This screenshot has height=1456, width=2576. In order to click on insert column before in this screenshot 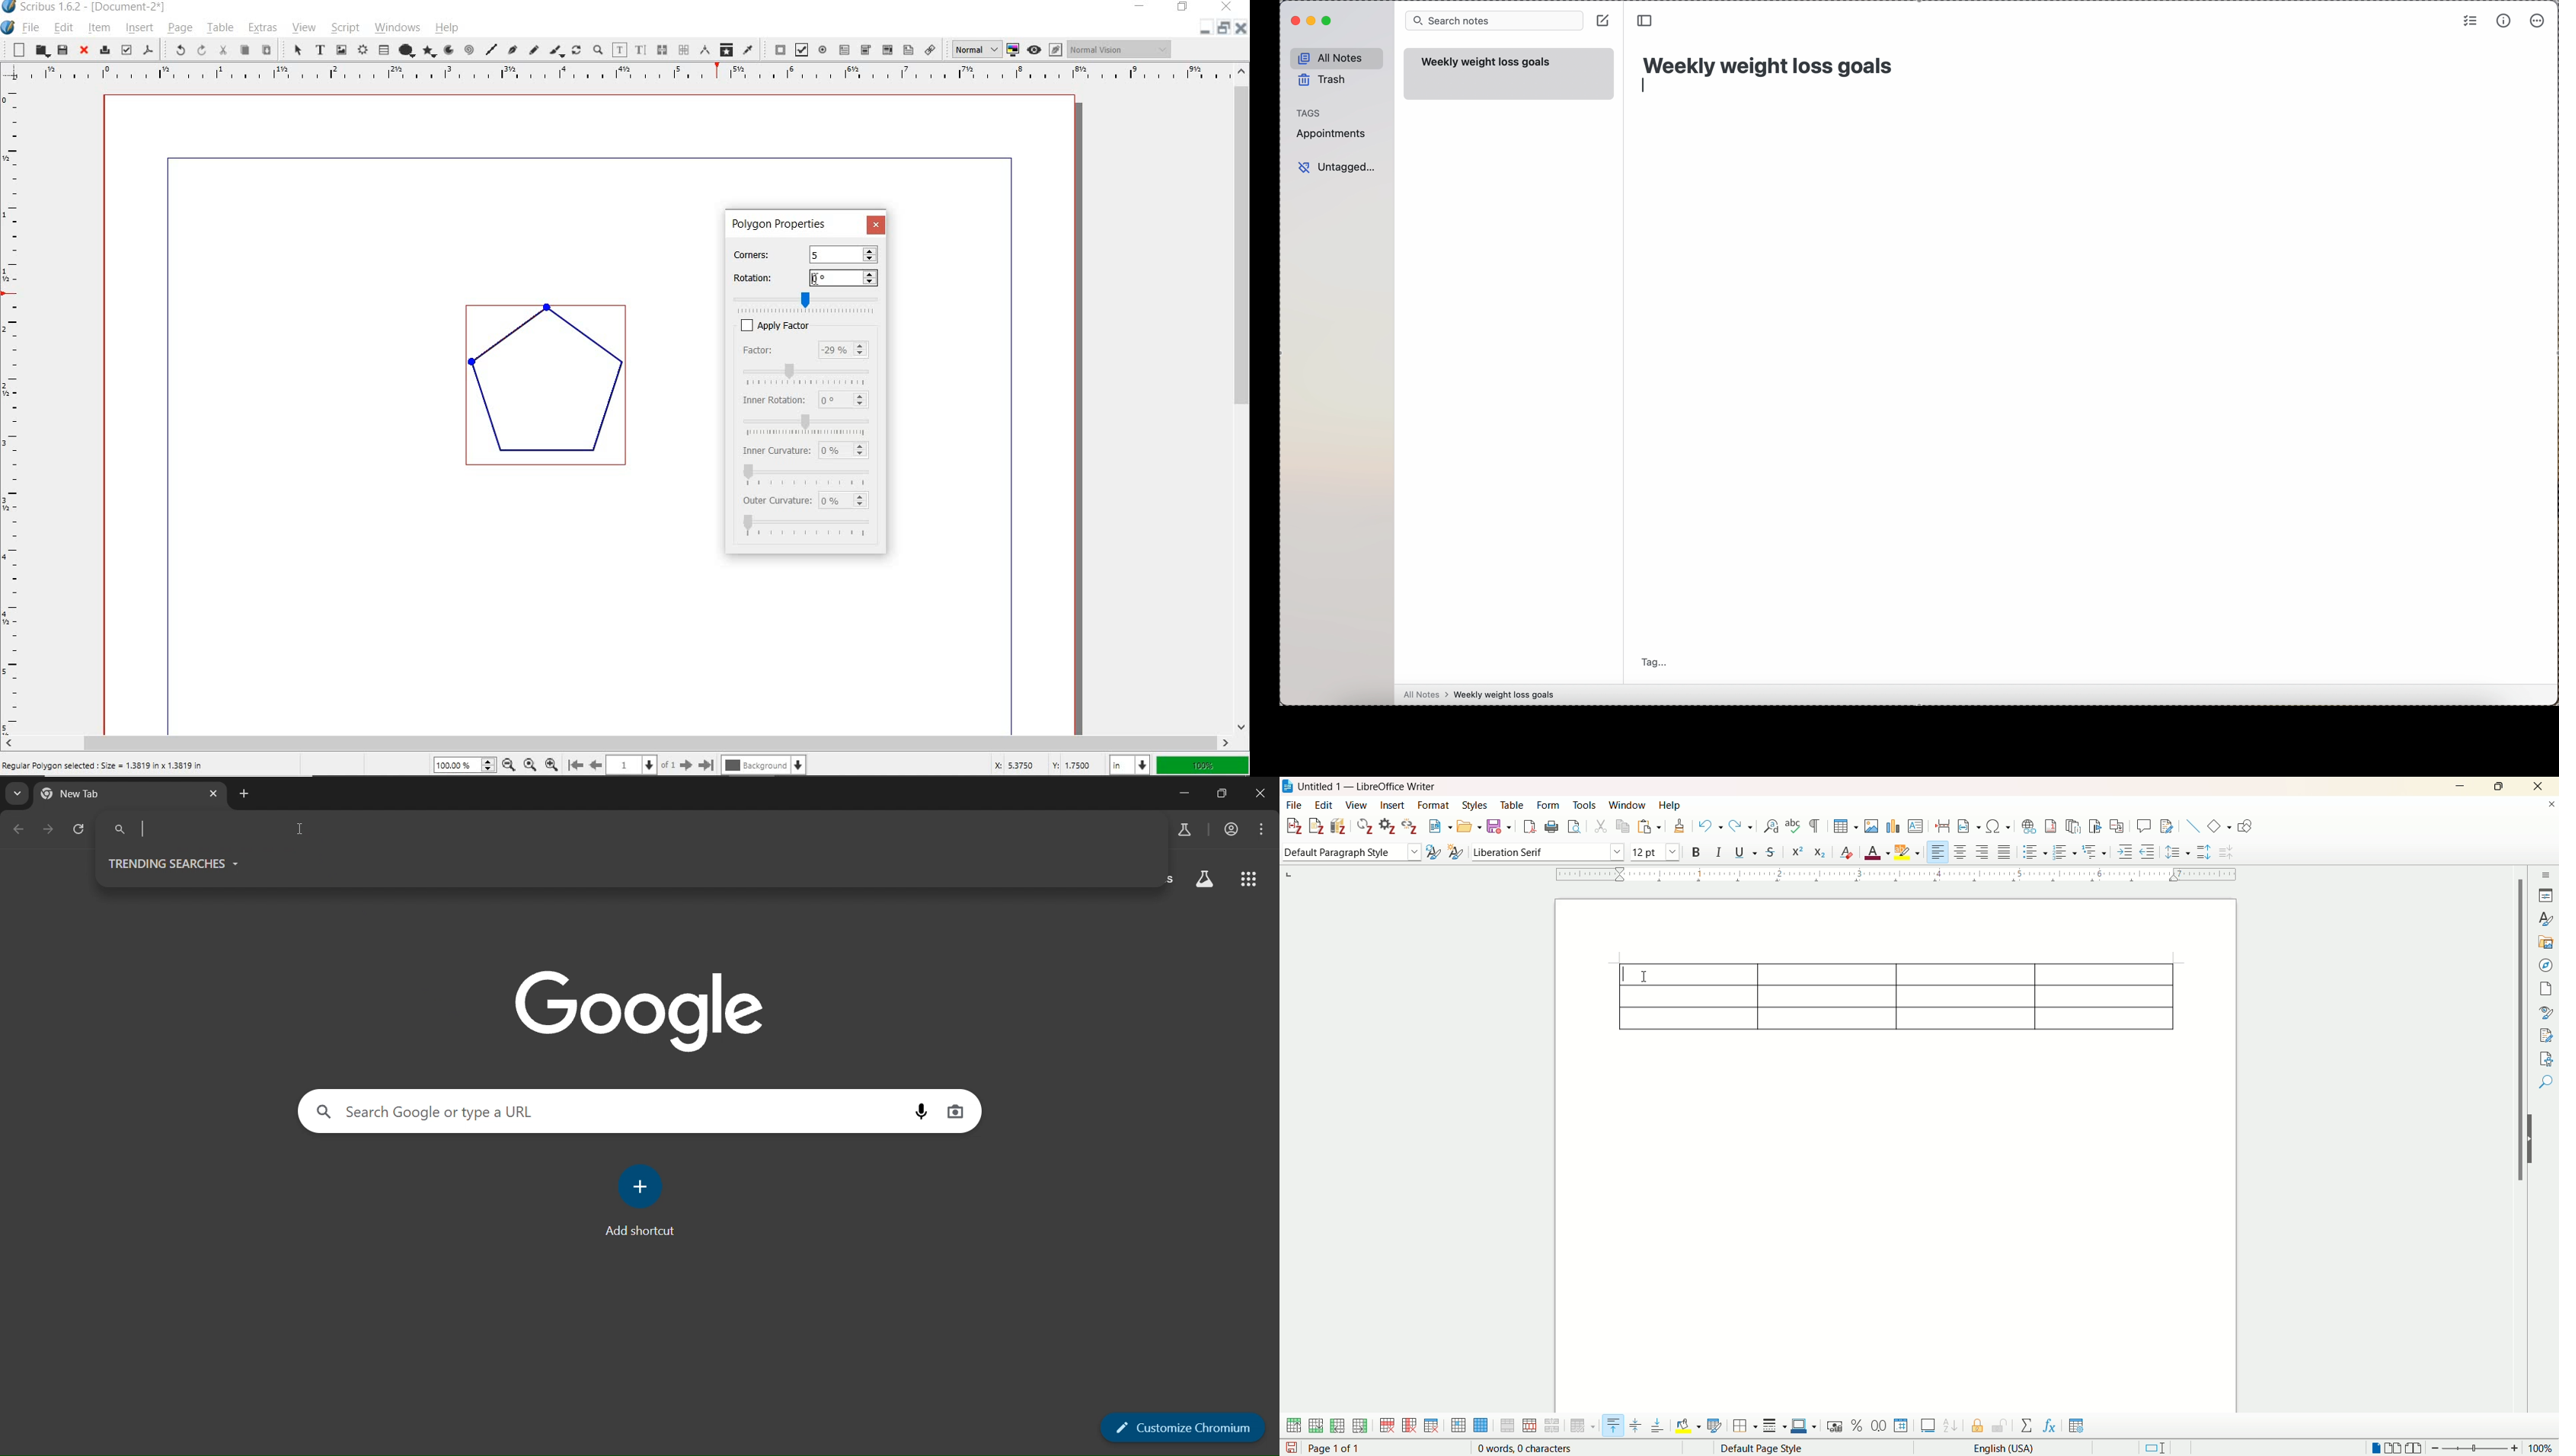, I will do `click(1340, 1423)`.